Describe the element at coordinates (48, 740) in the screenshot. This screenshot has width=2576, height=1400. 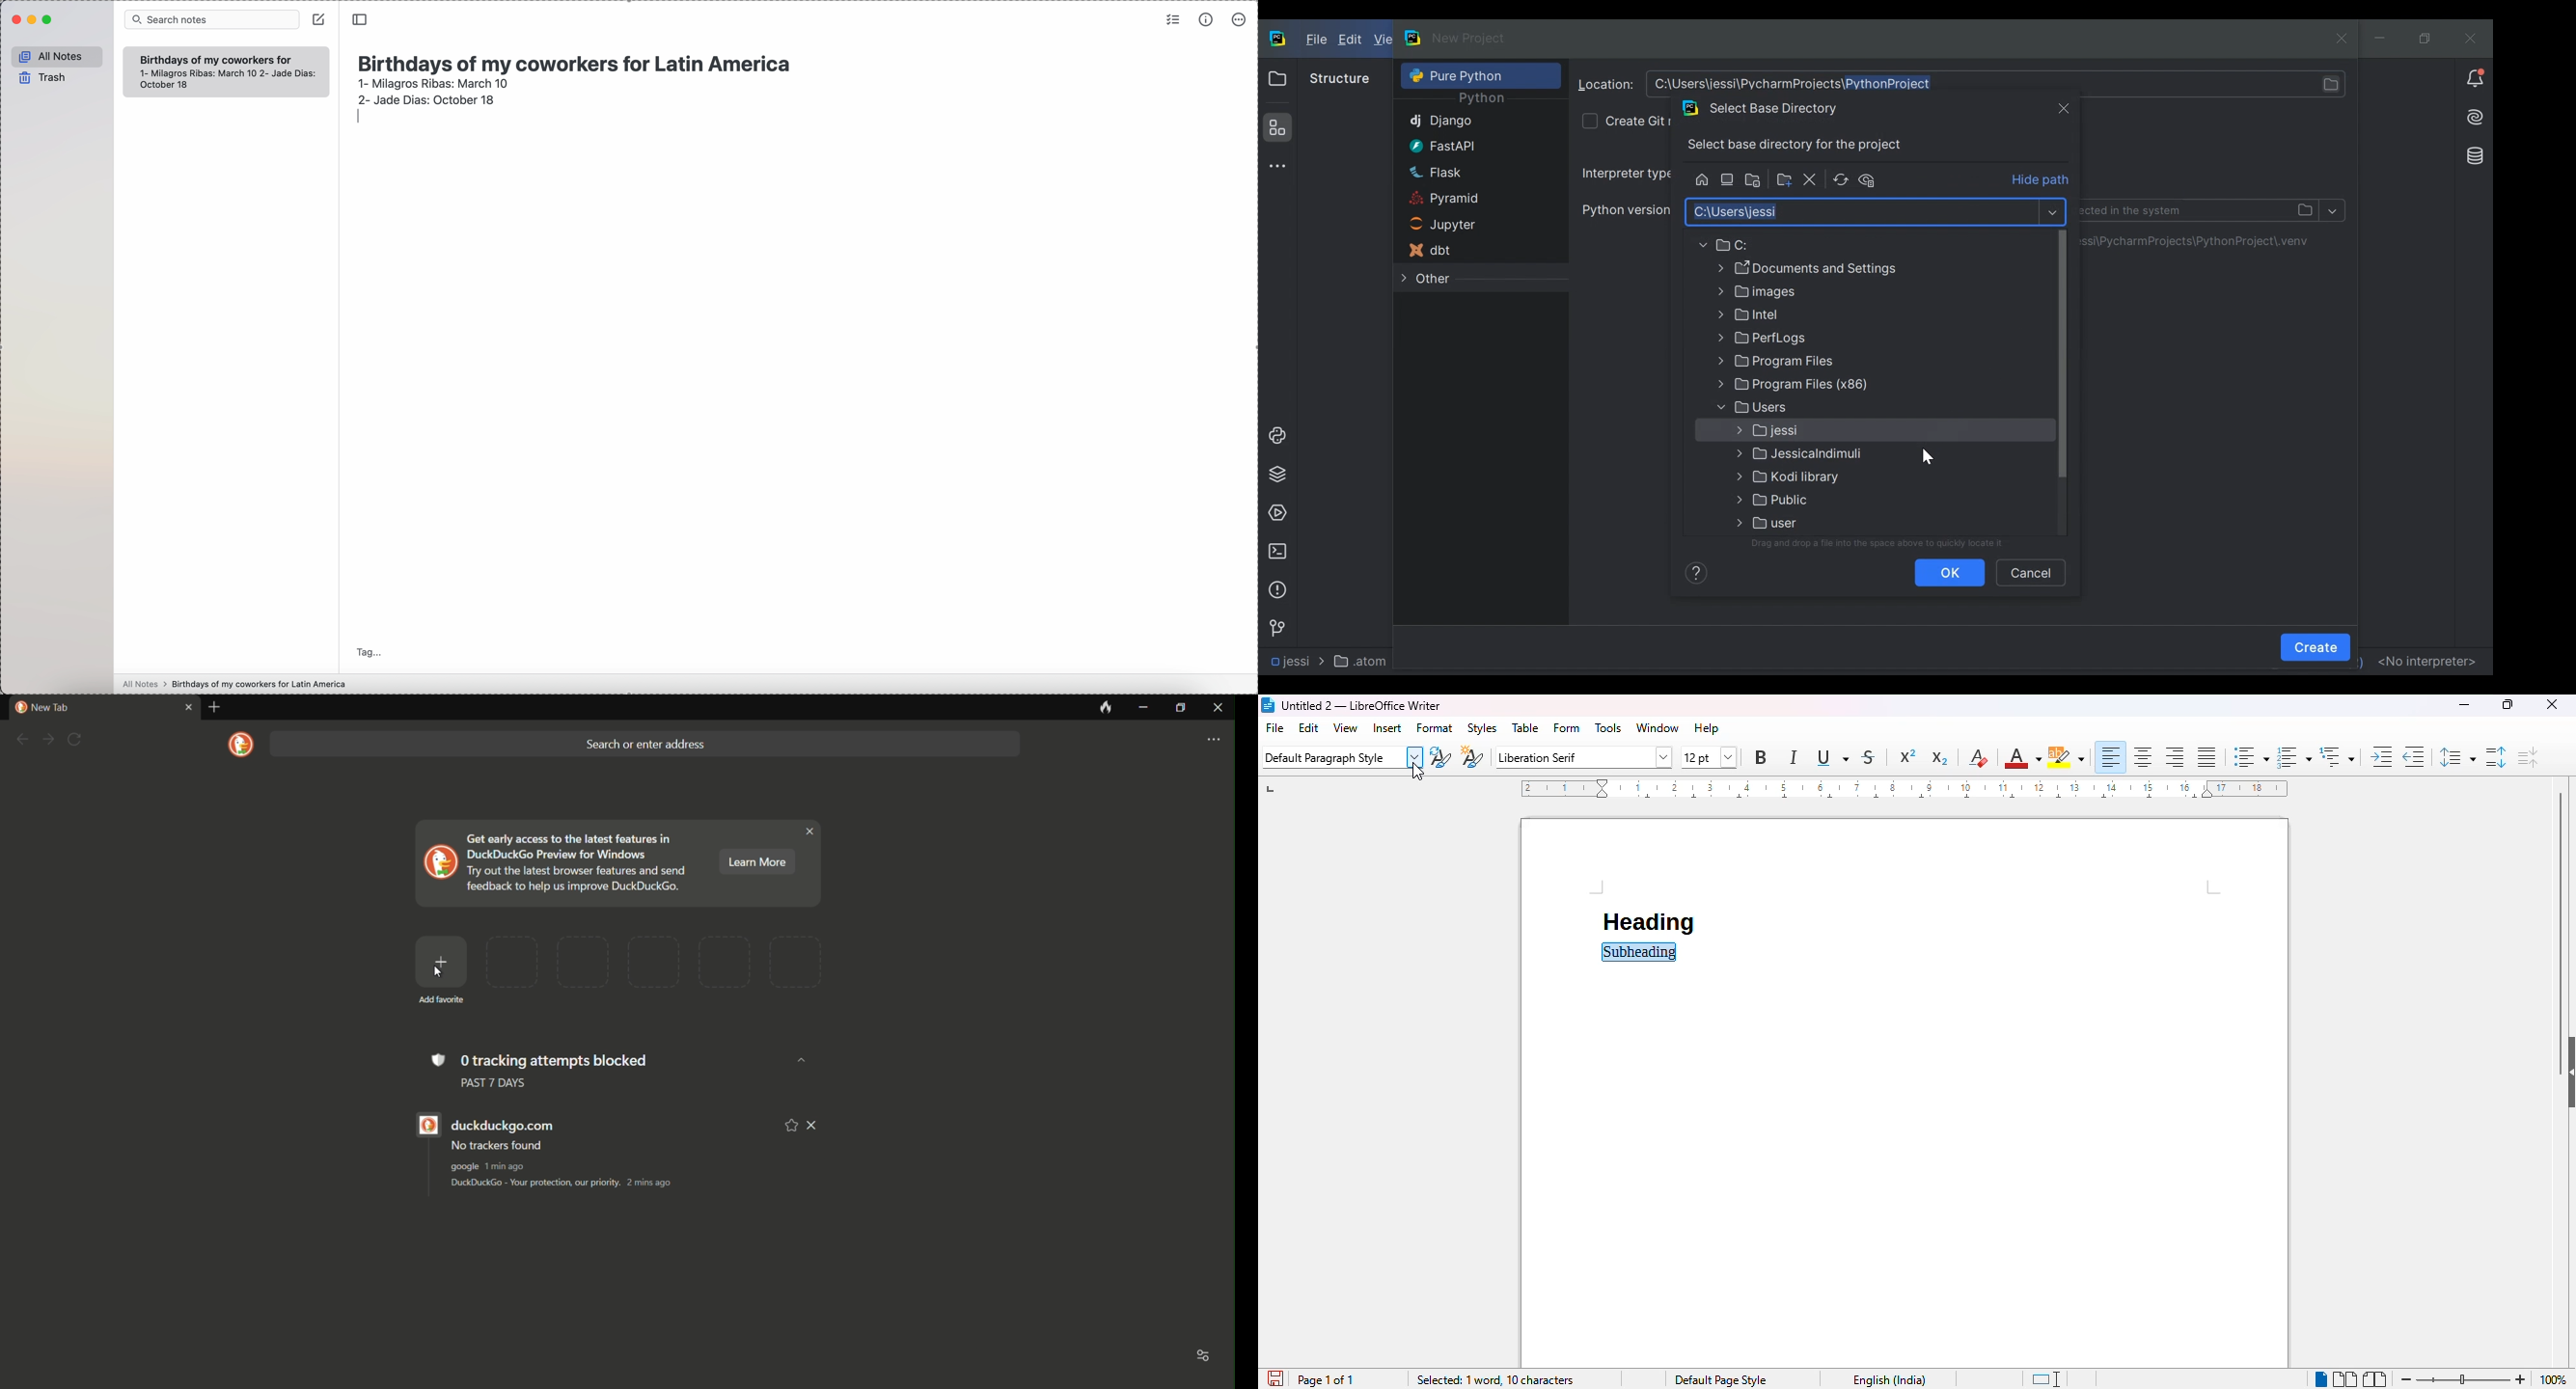
I see `forward` at that location.